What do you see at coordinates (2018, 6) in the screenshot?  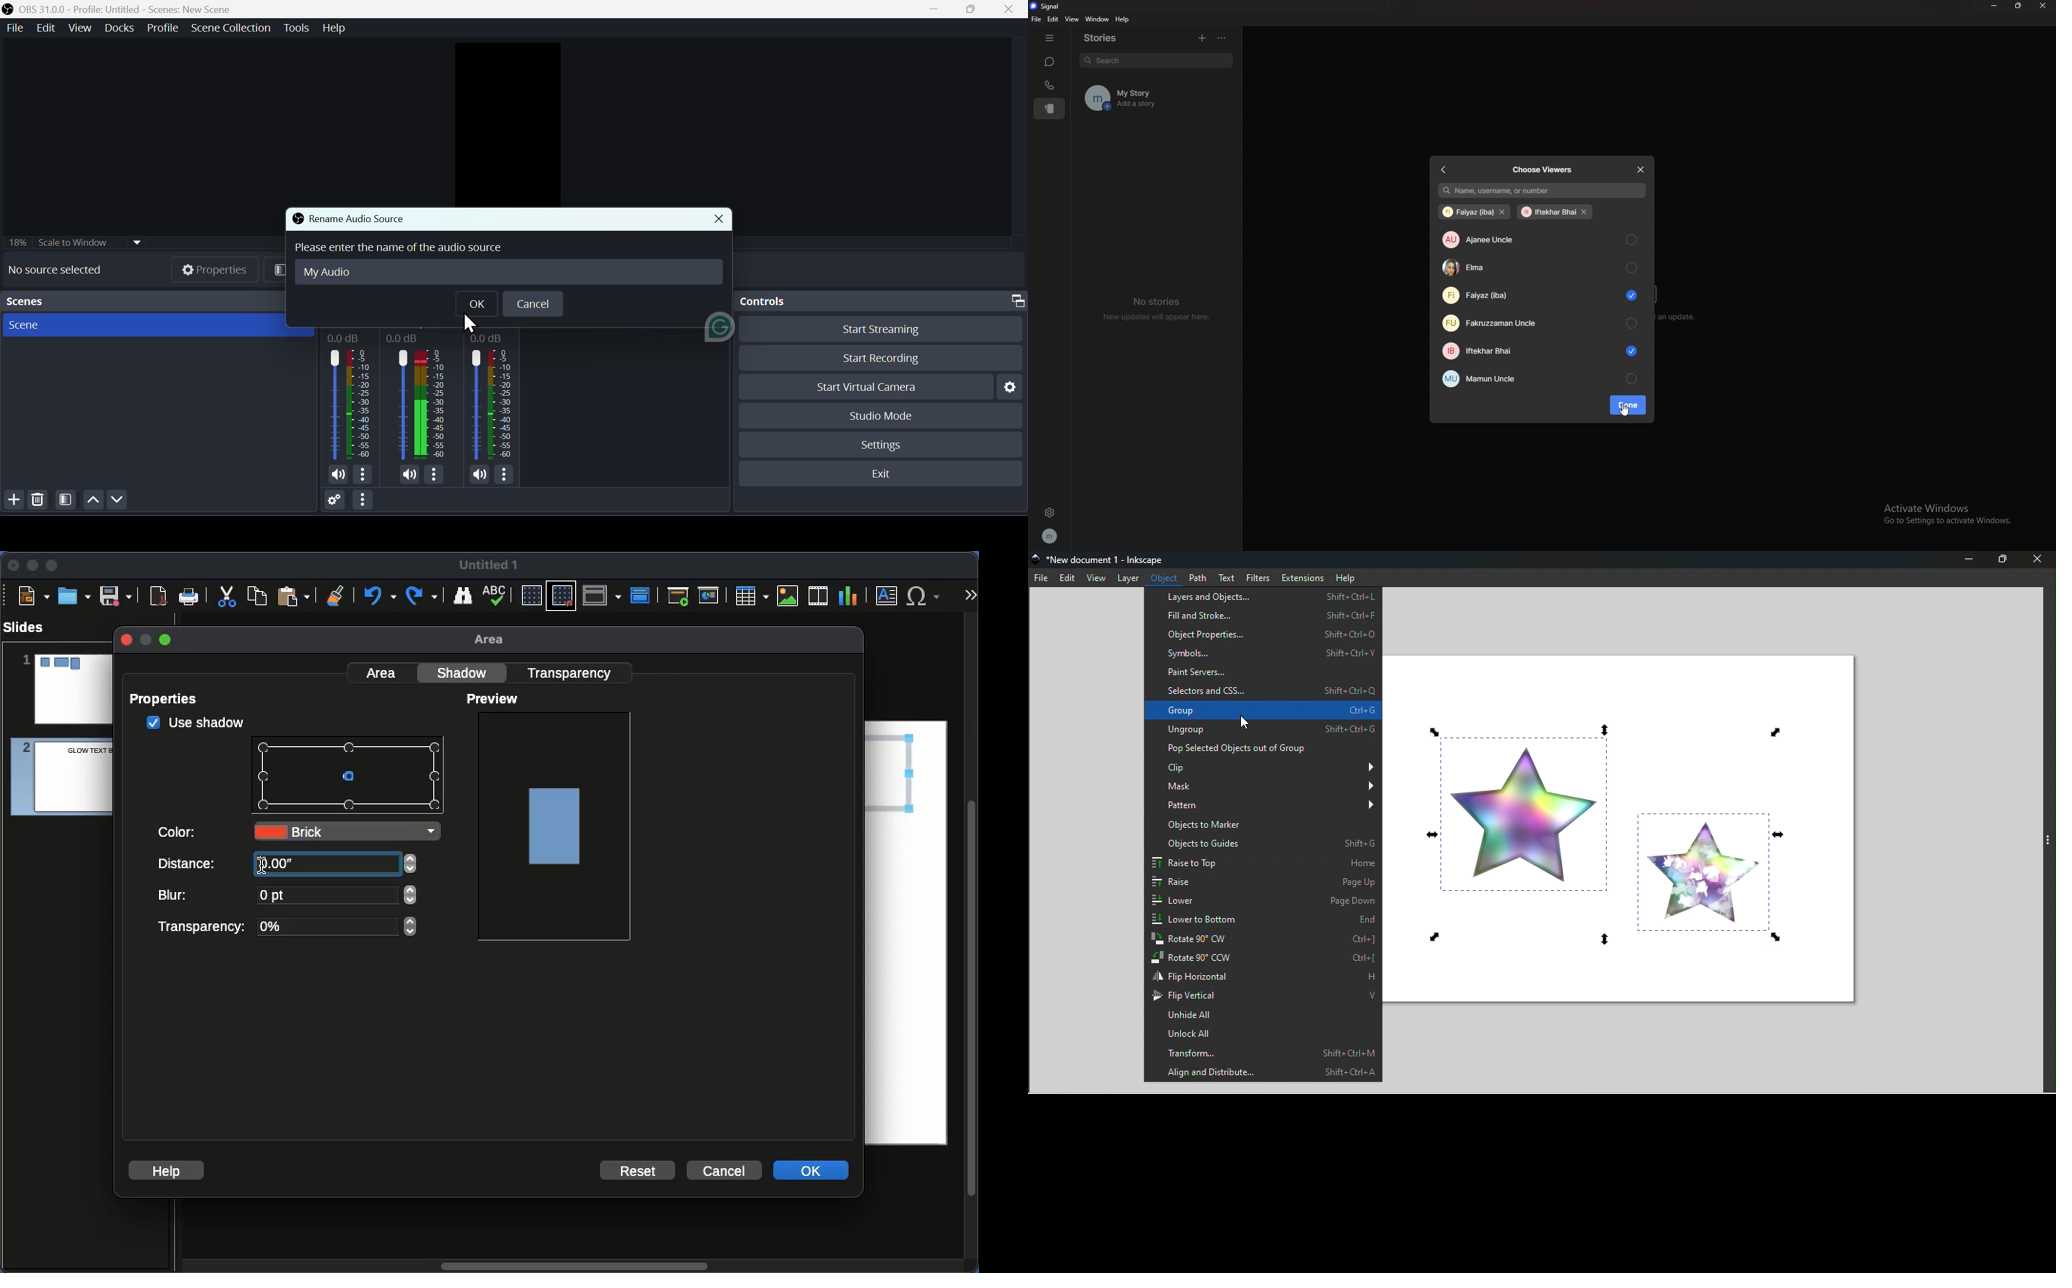 I see `resize` at bounding box center [2018, 6].